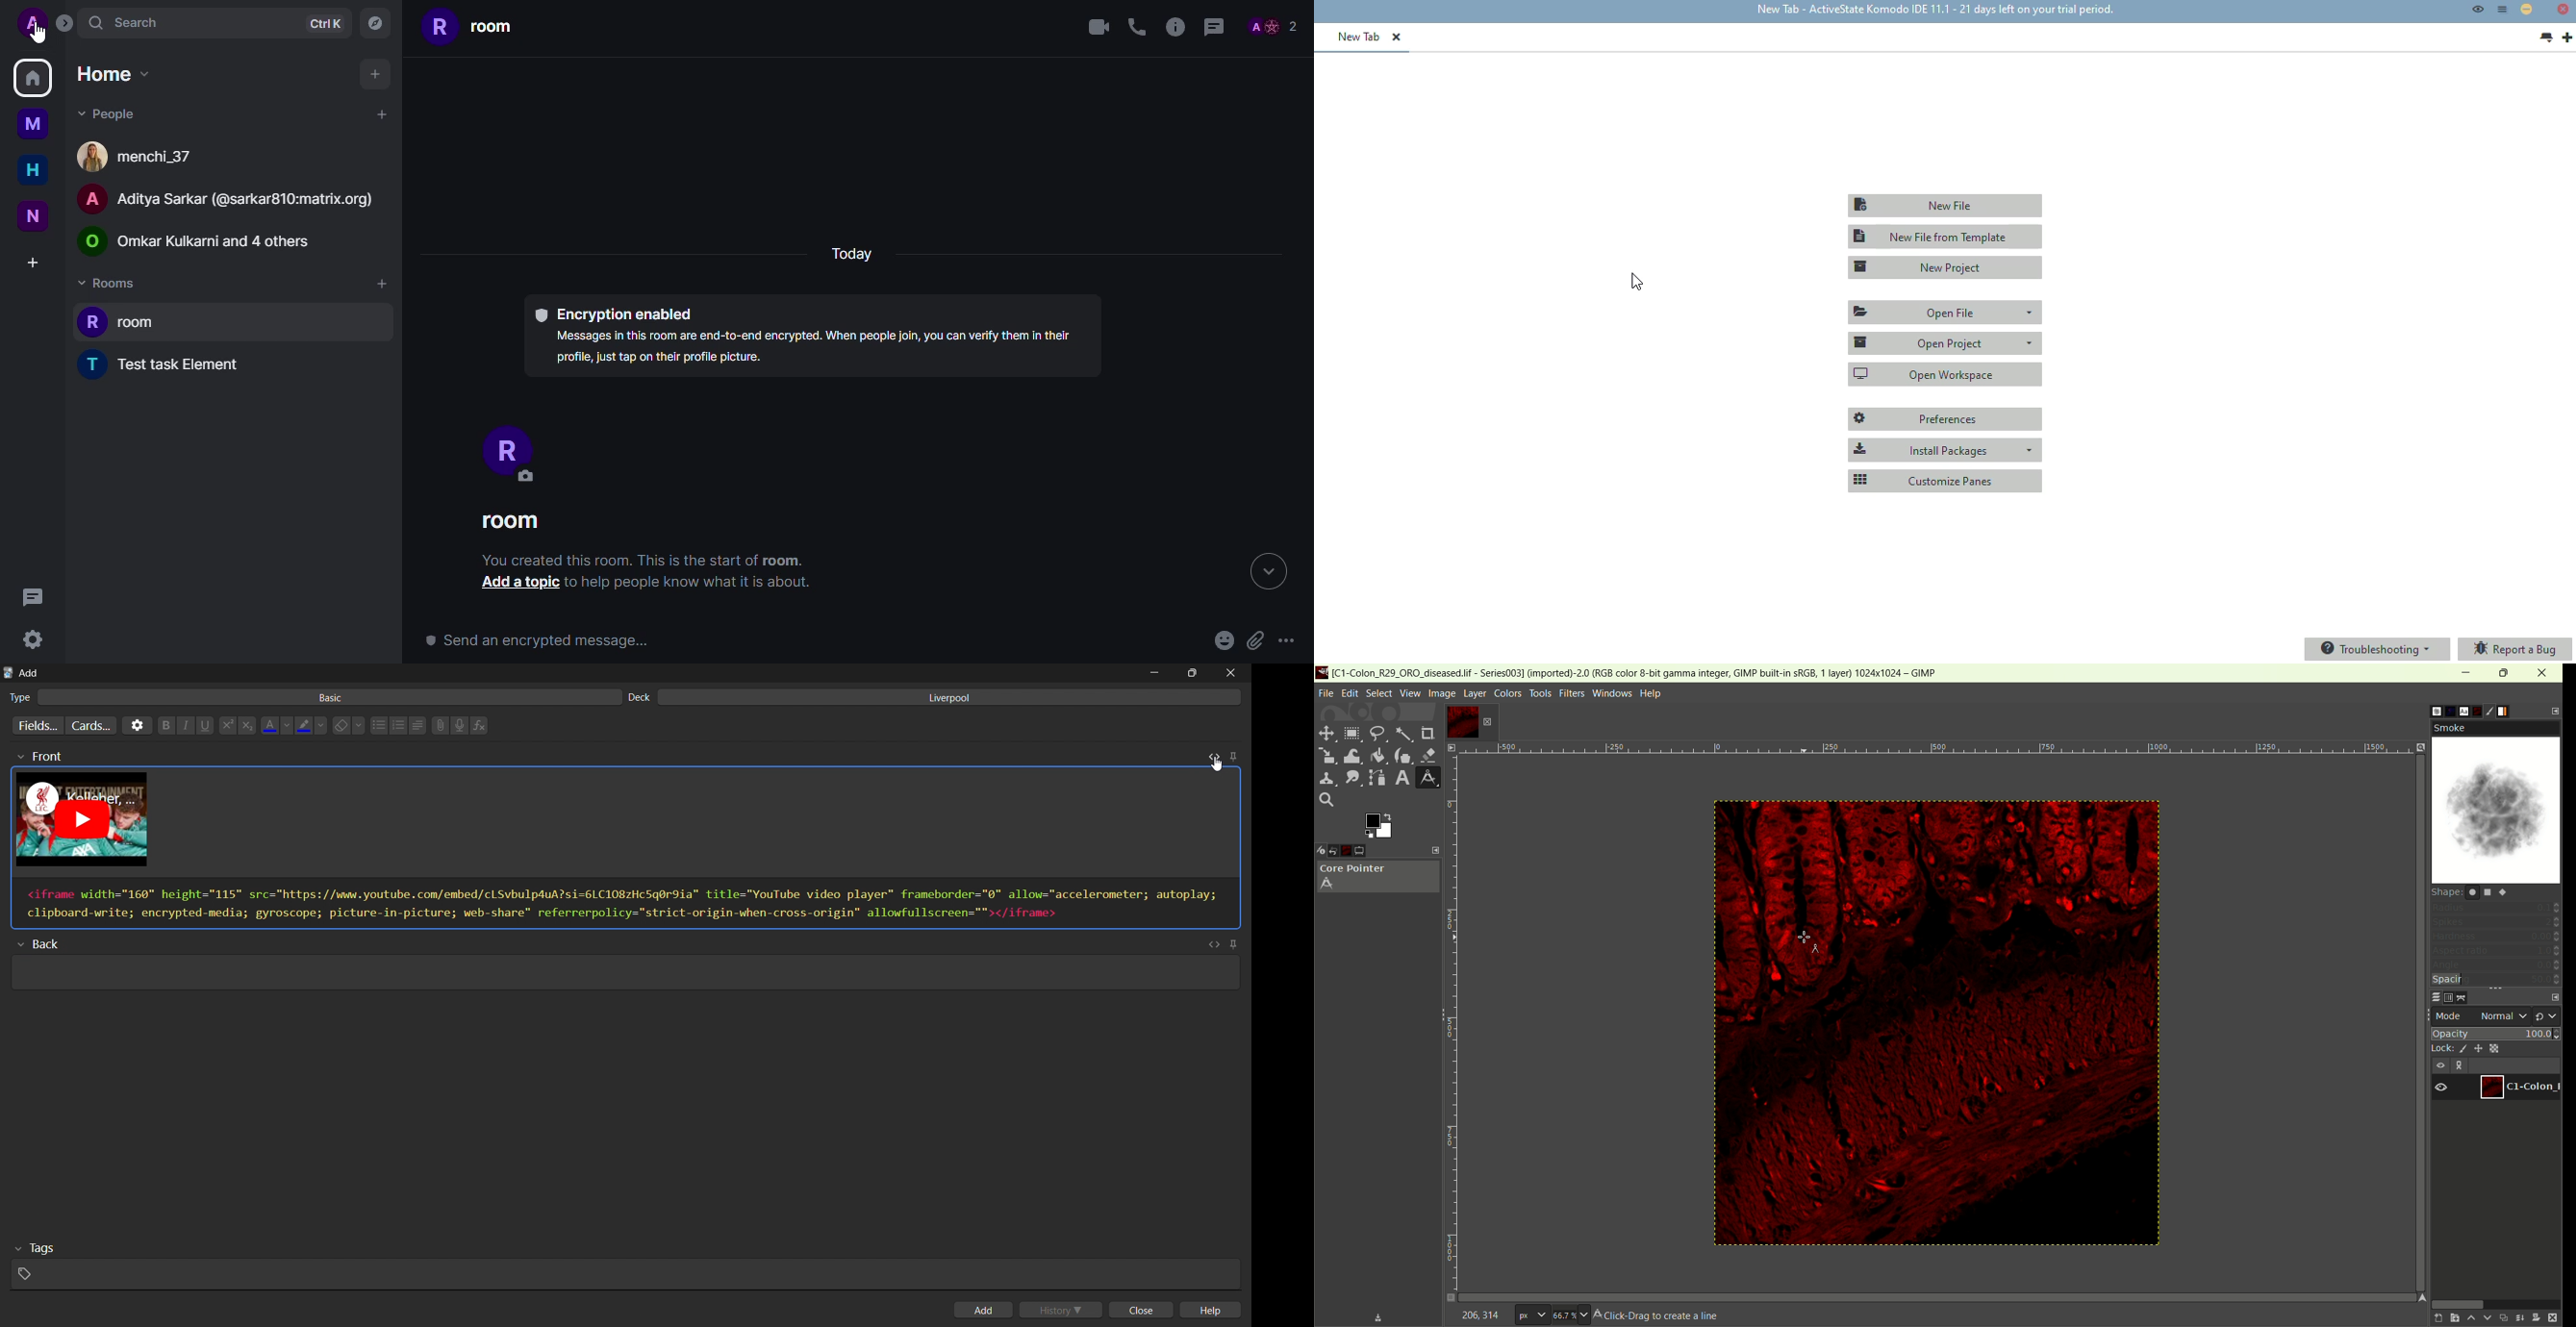  I want to click on free select tool, so click(1377, 734).